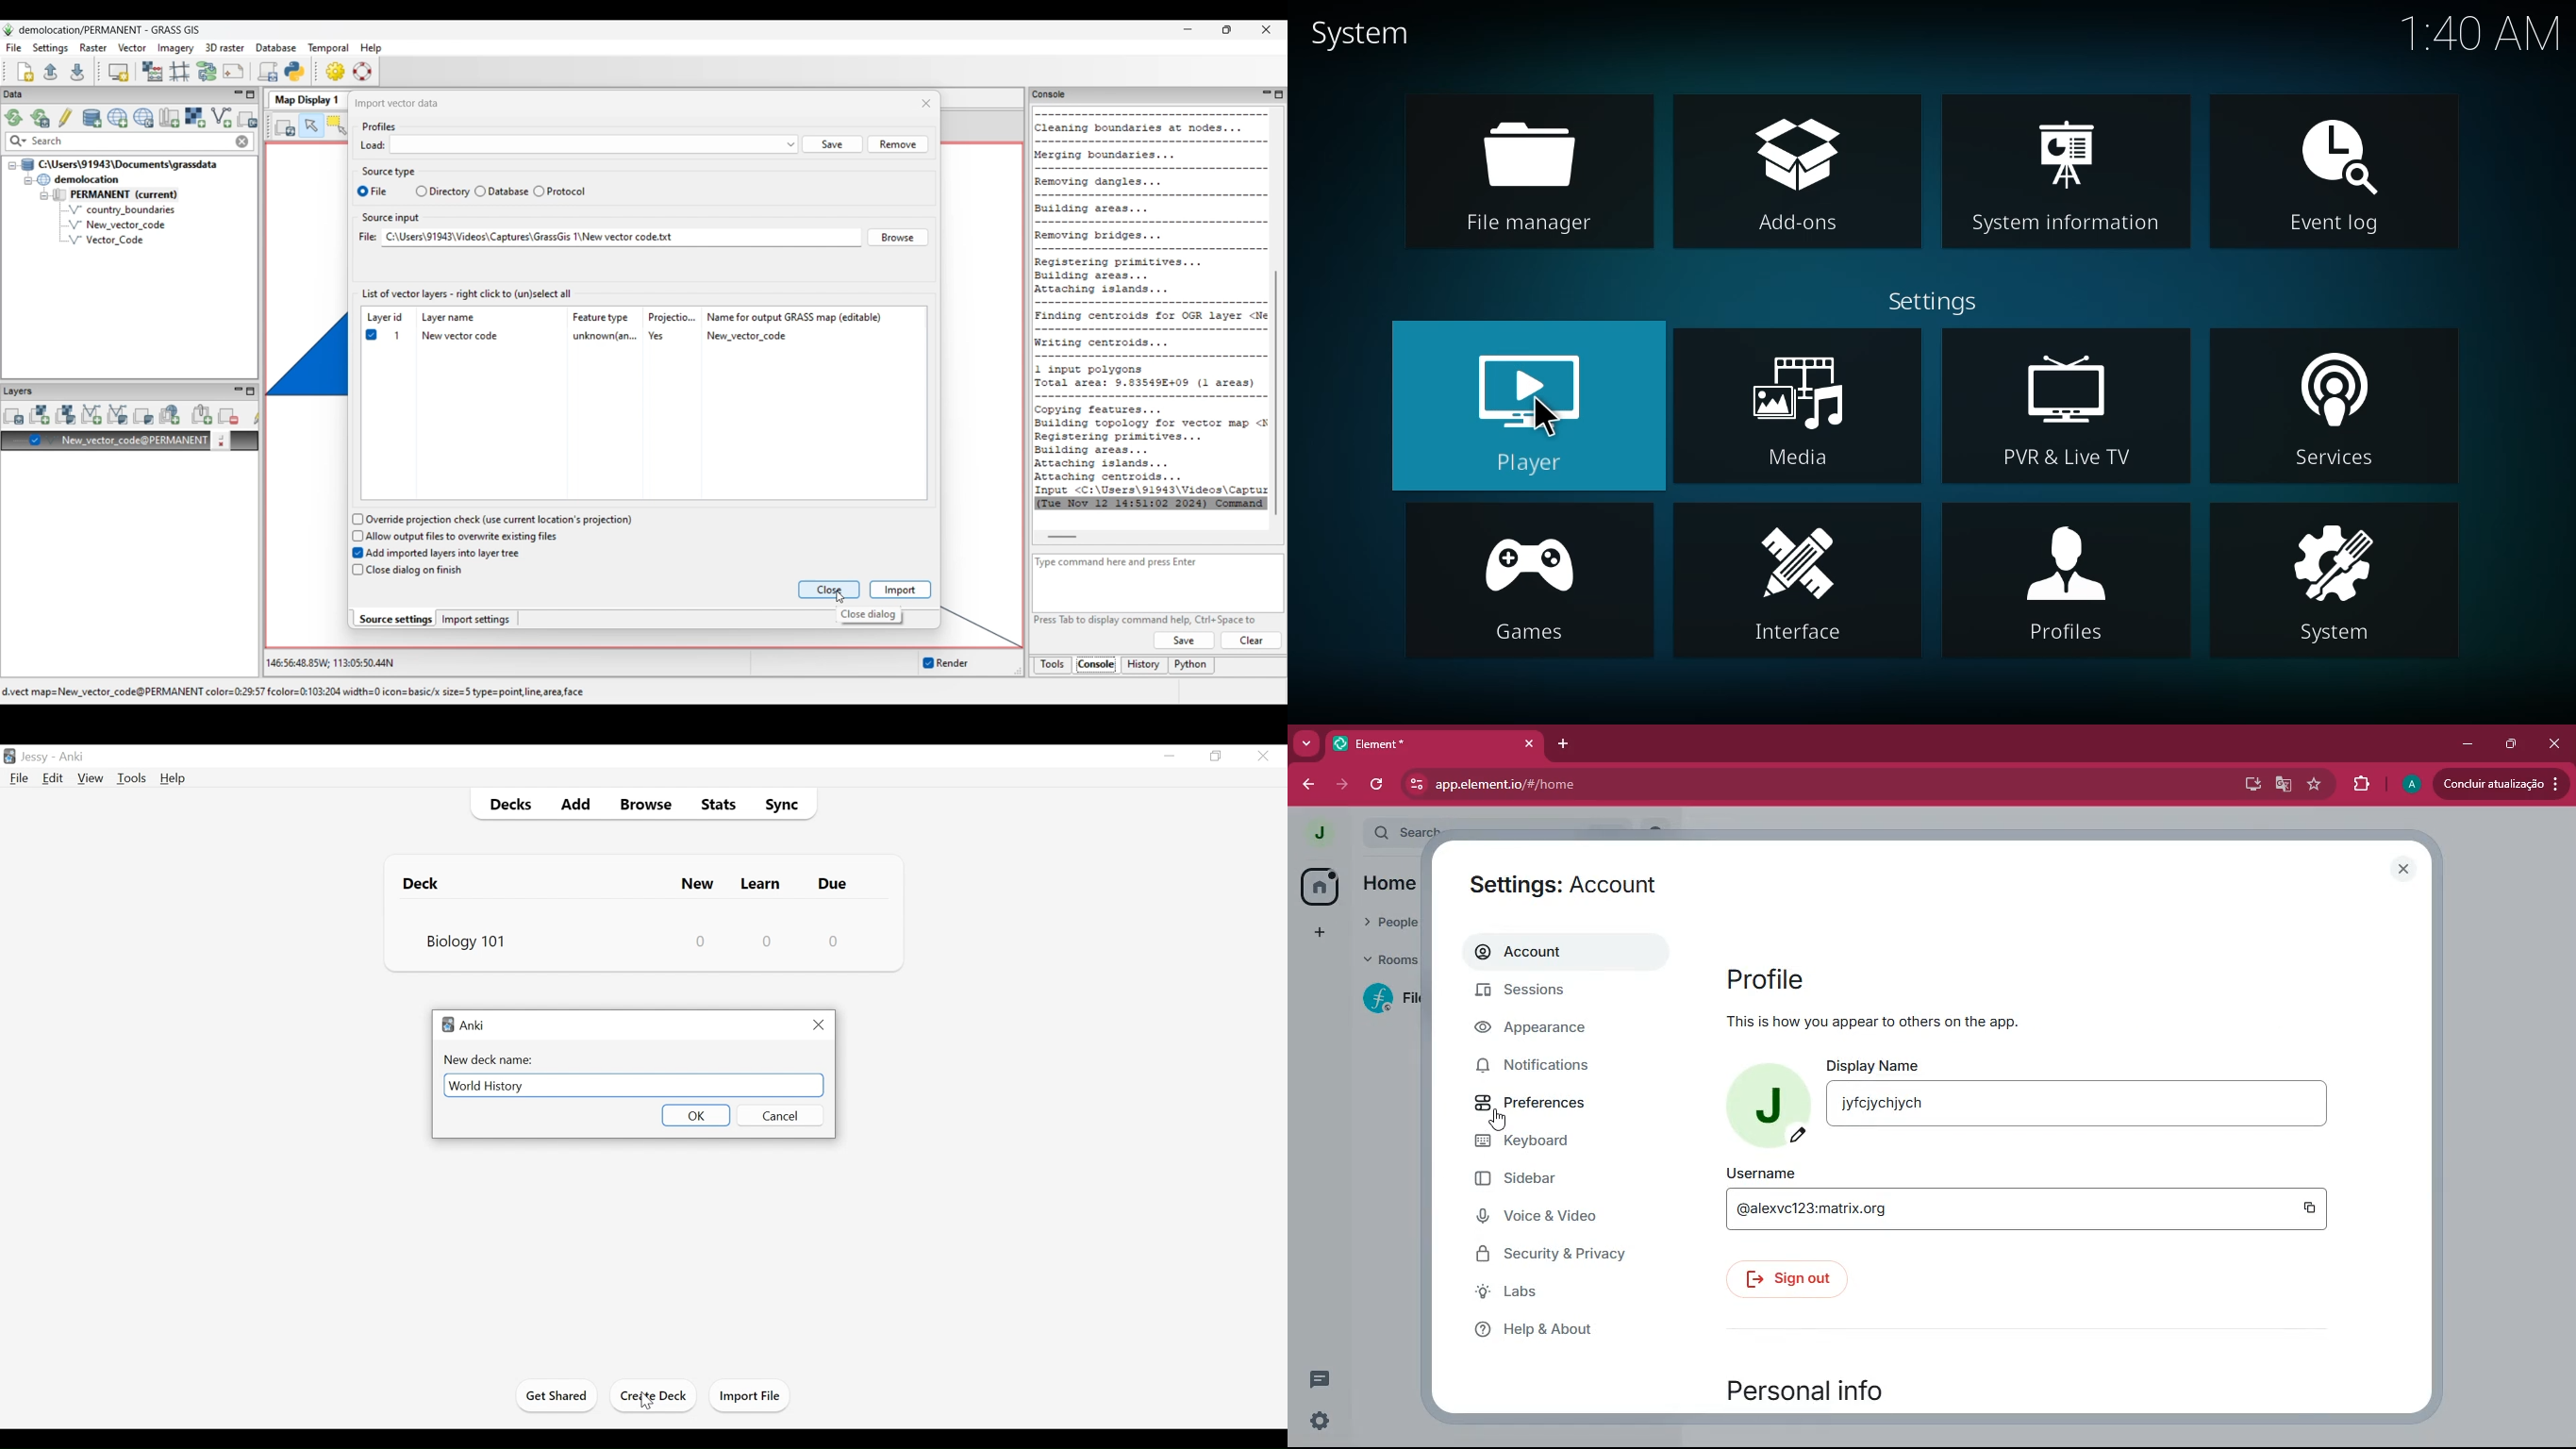 Image resolution: width=2576 pixels, height=1456 pixels. I want to click on system, so click(2333, 579).